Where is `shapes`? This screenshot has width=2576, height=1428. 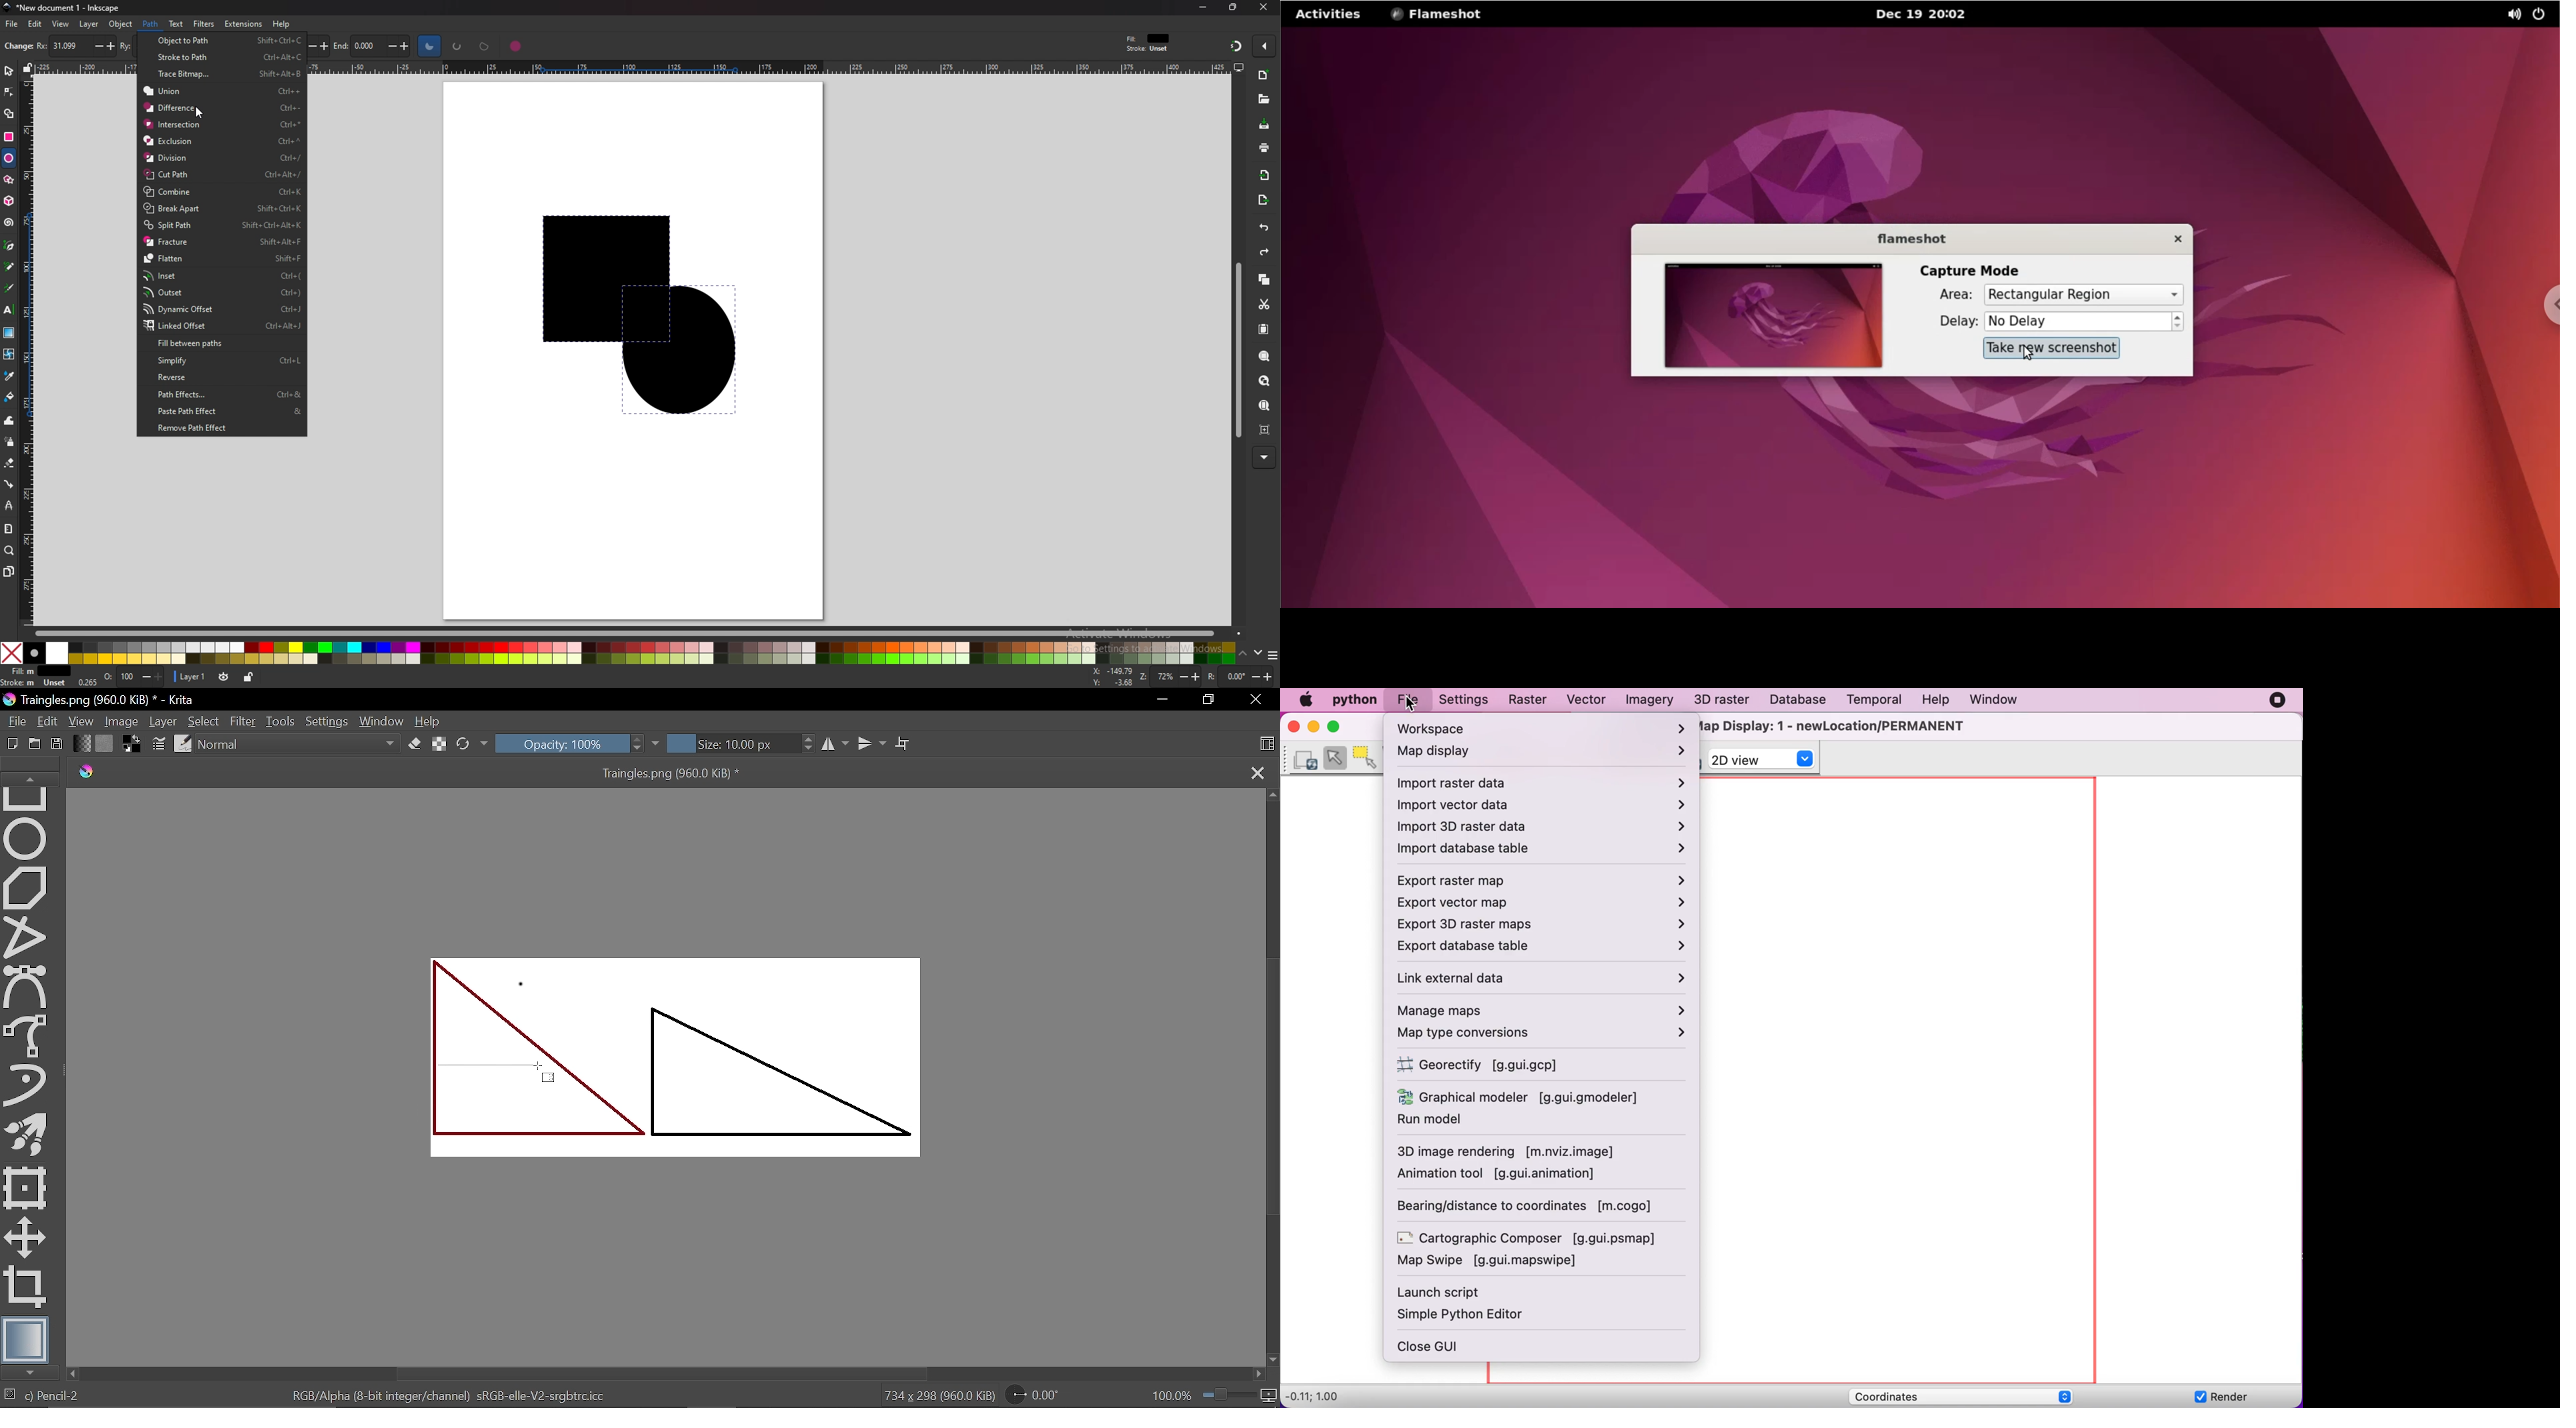 shapes is located at coordinates (625, 315).